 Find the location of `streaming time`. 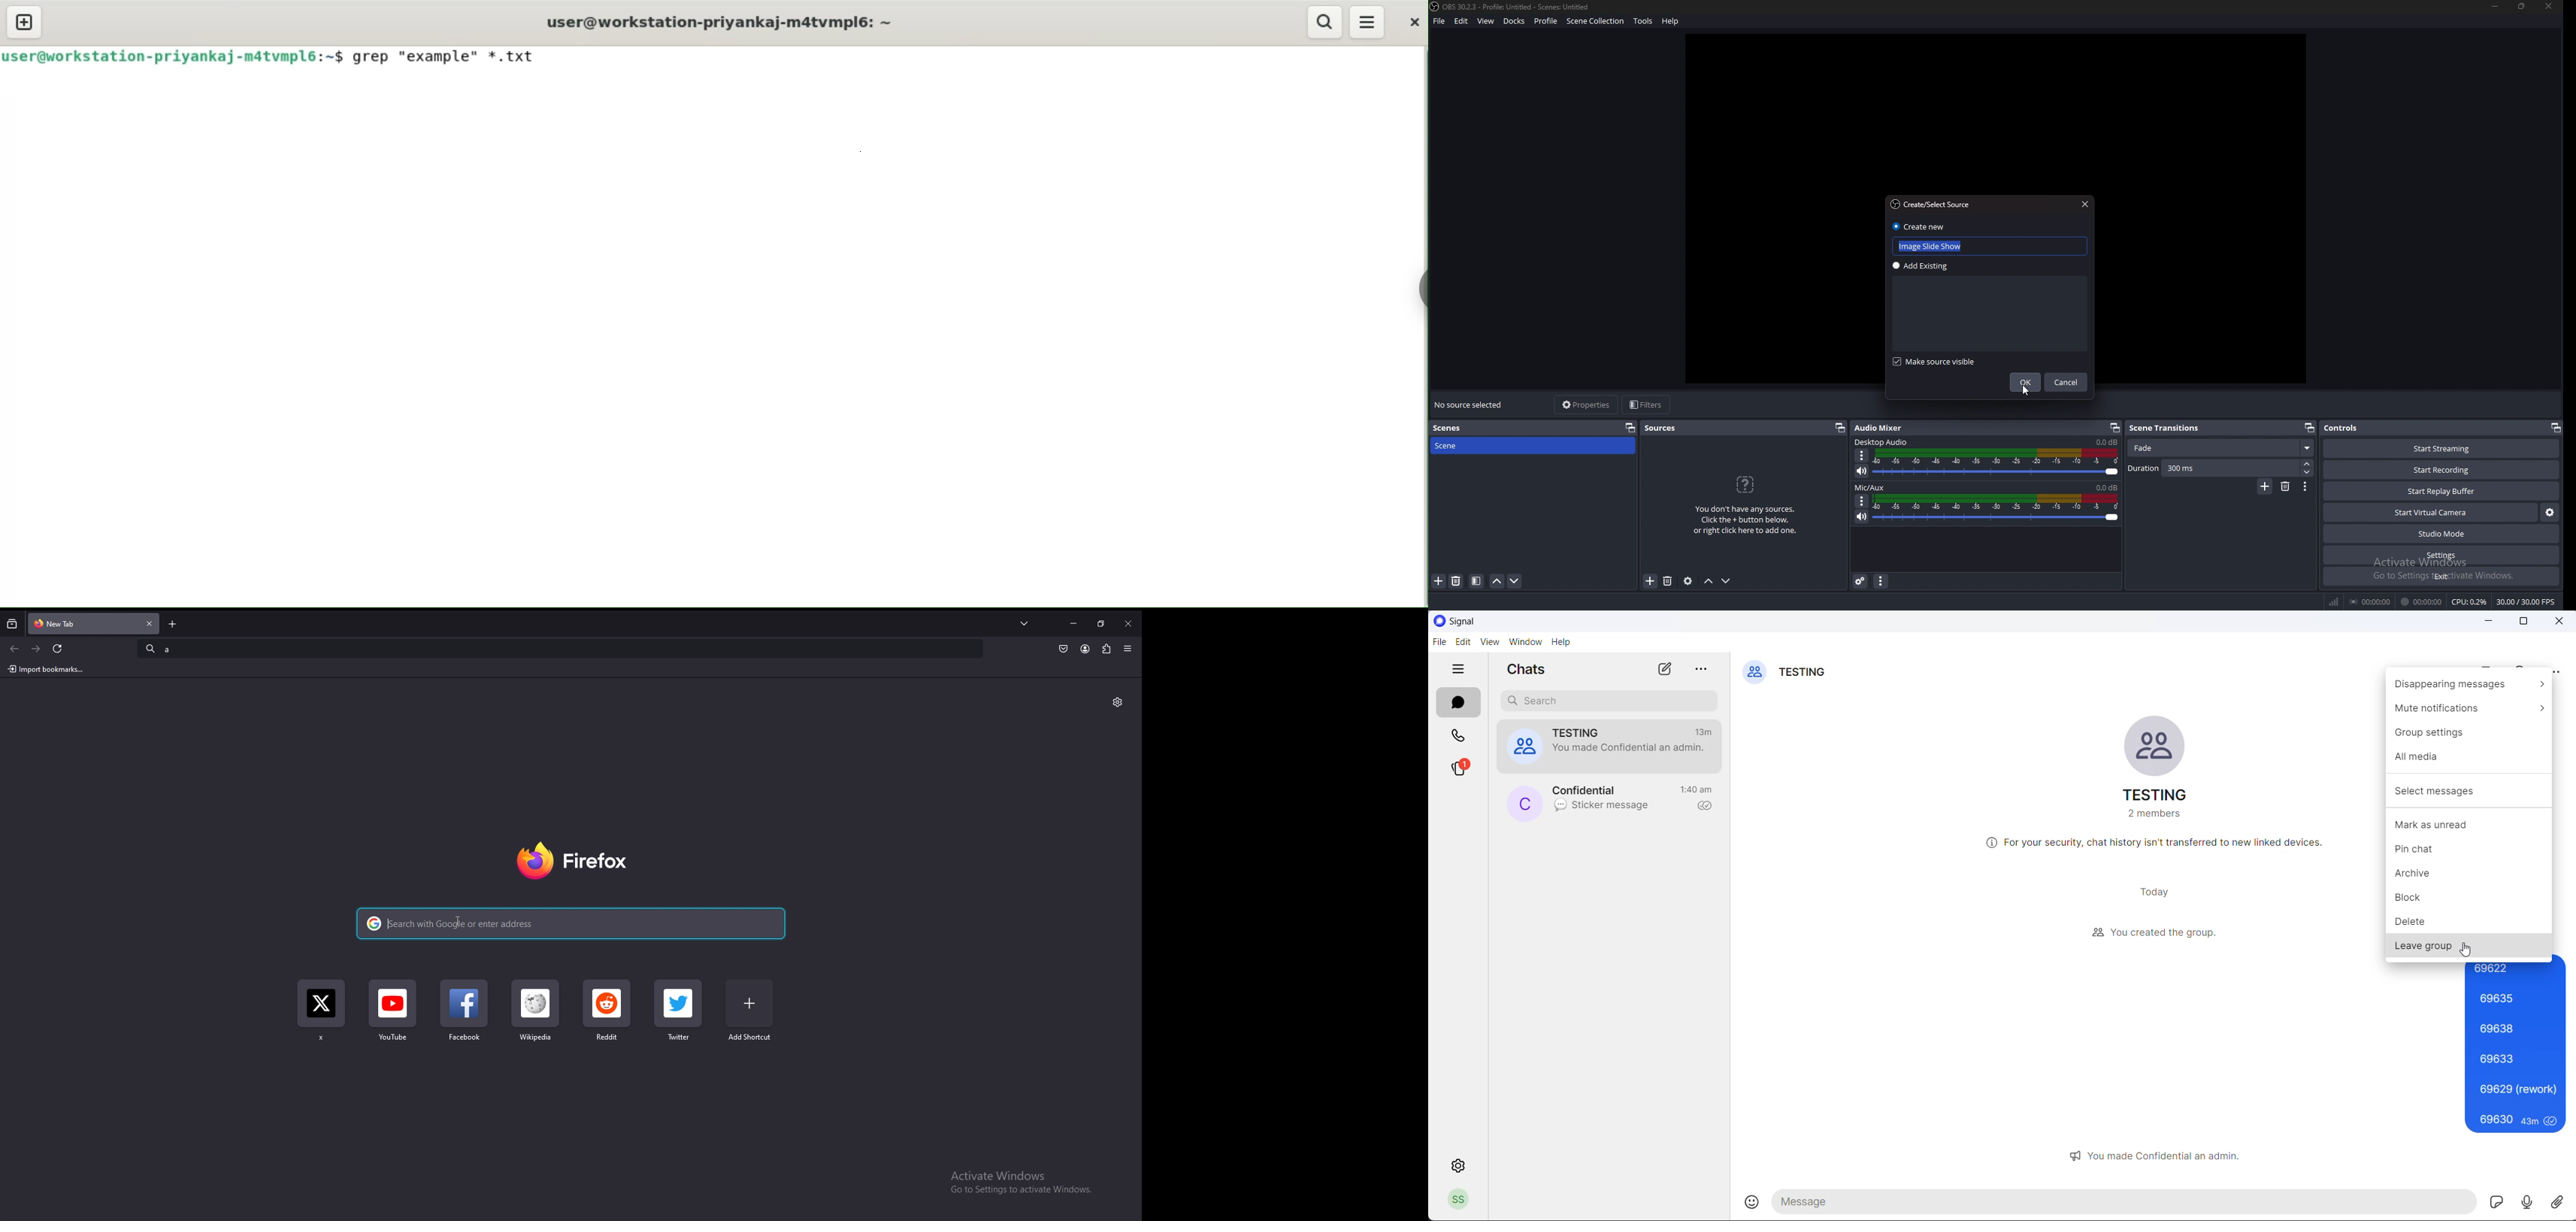

streaming time is located at coordinates (2370, 602).